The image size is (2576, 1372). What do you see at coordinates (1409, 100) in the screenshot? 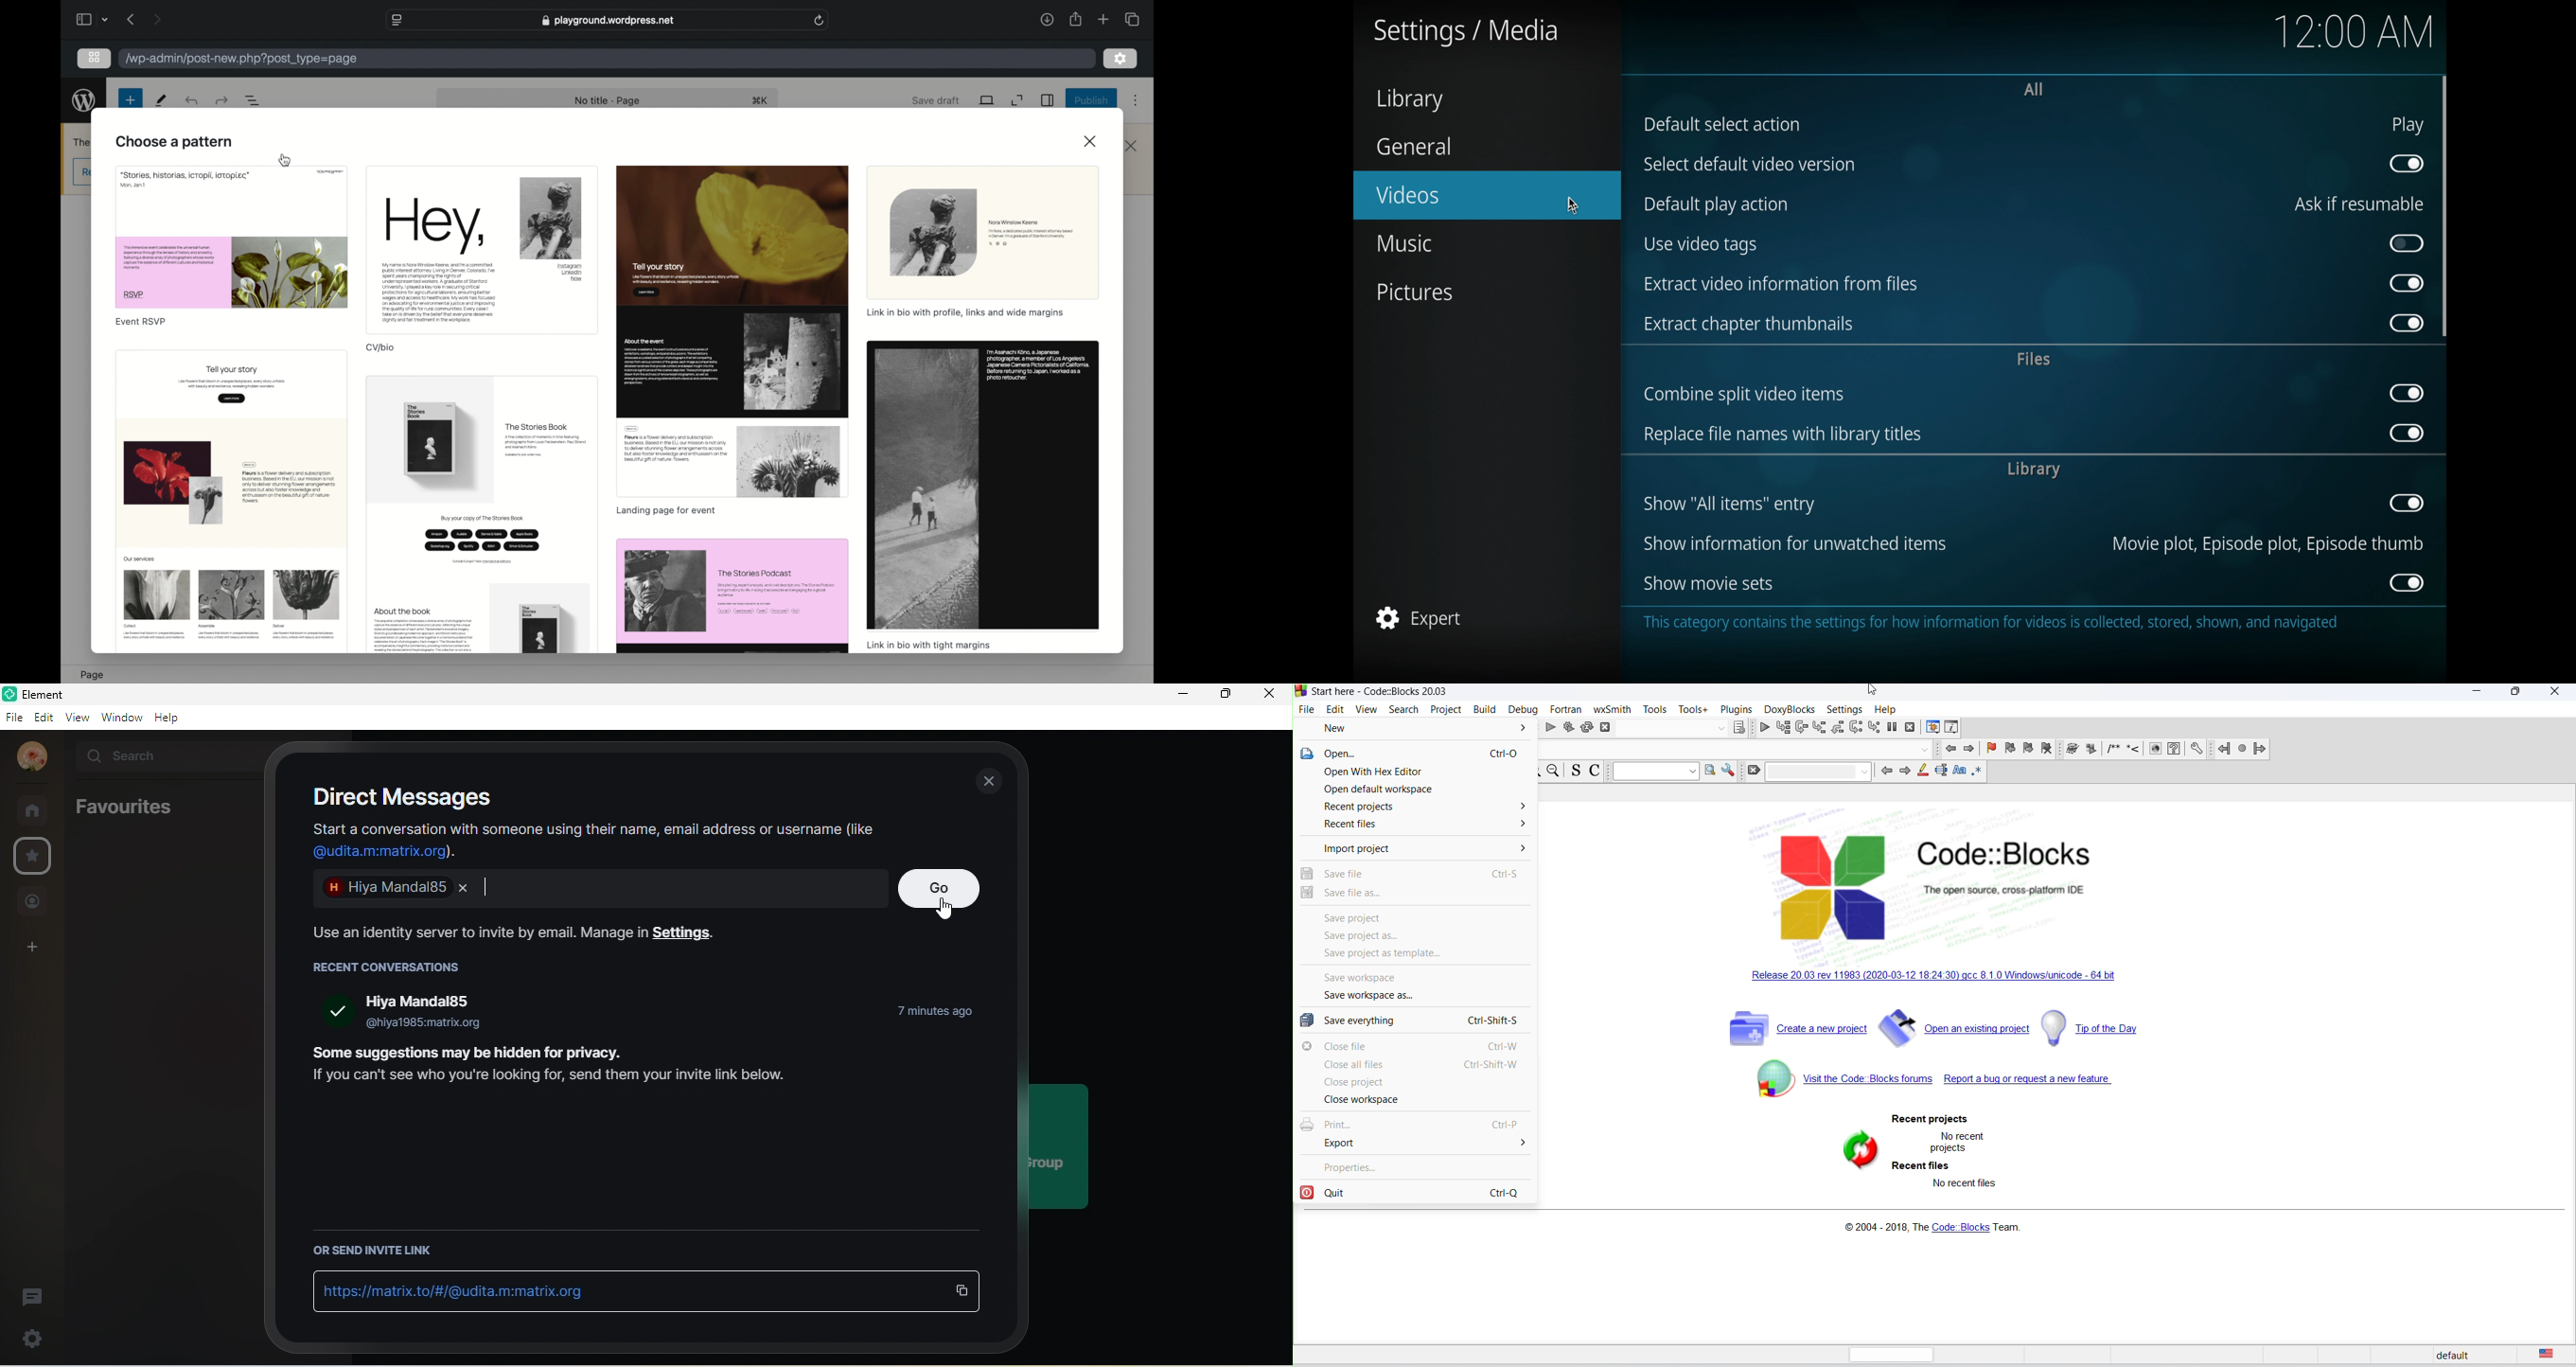
I see `library` at bounding box center [1409, 100].